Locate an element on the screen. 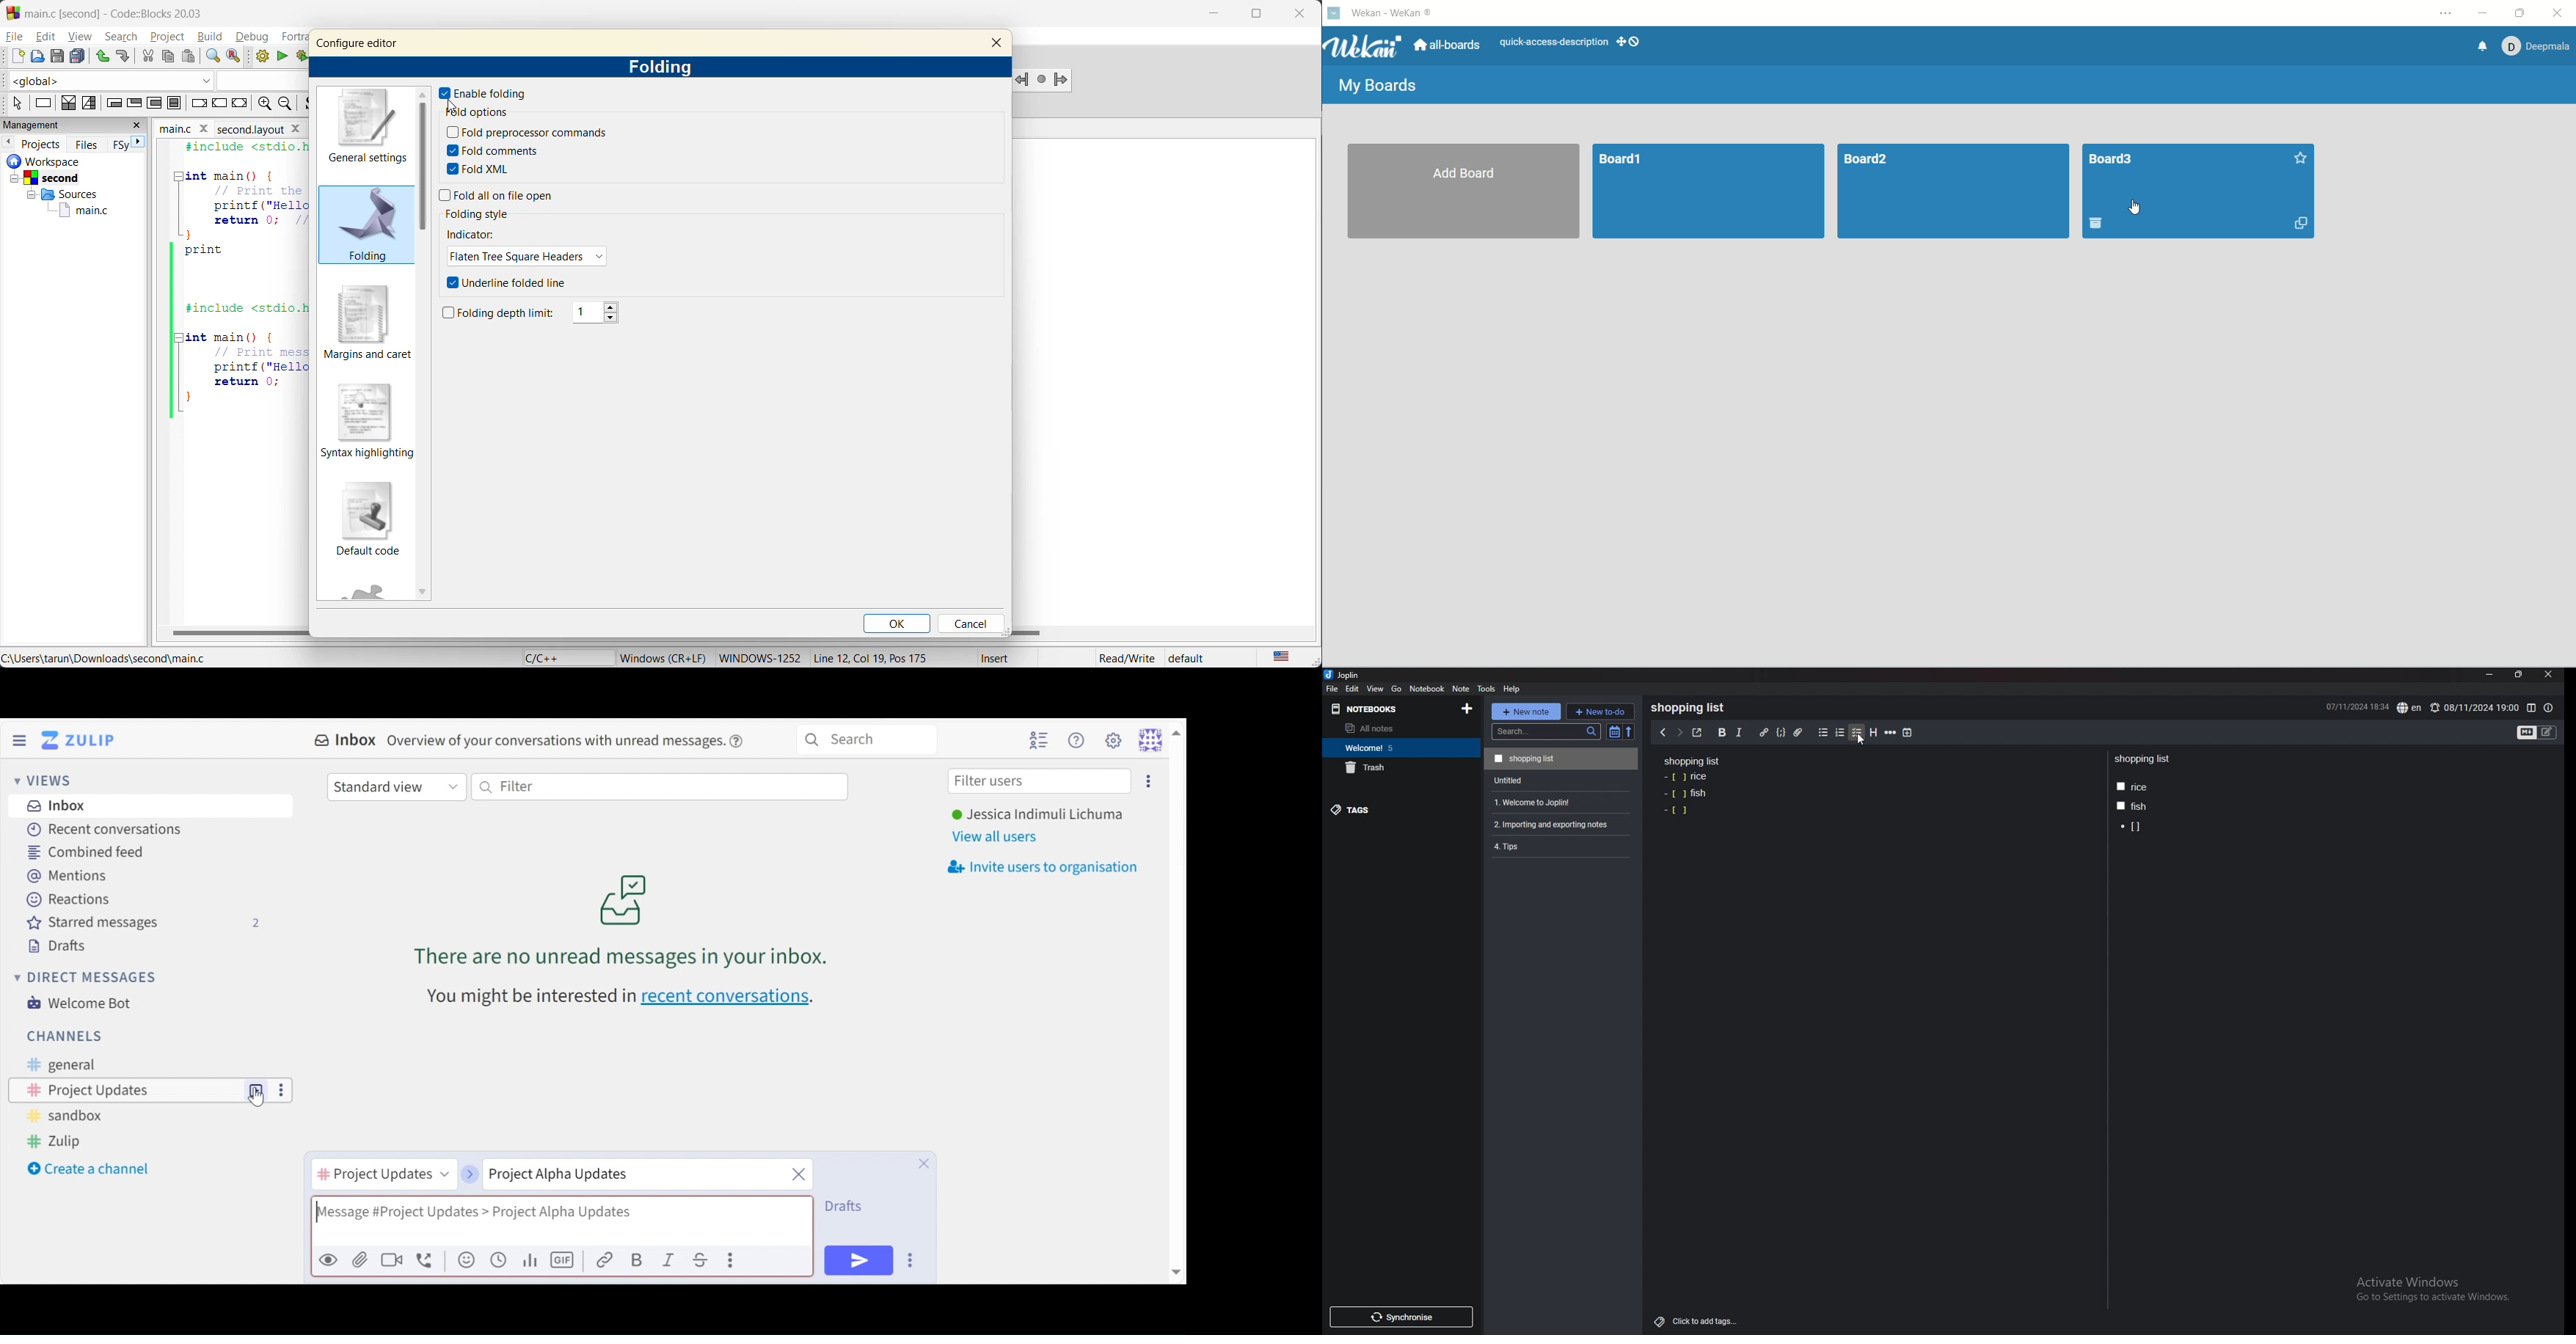 The width and height of the screenshot is (2576, 1344). Zulip Channel is located at coordinates (62, 1142).